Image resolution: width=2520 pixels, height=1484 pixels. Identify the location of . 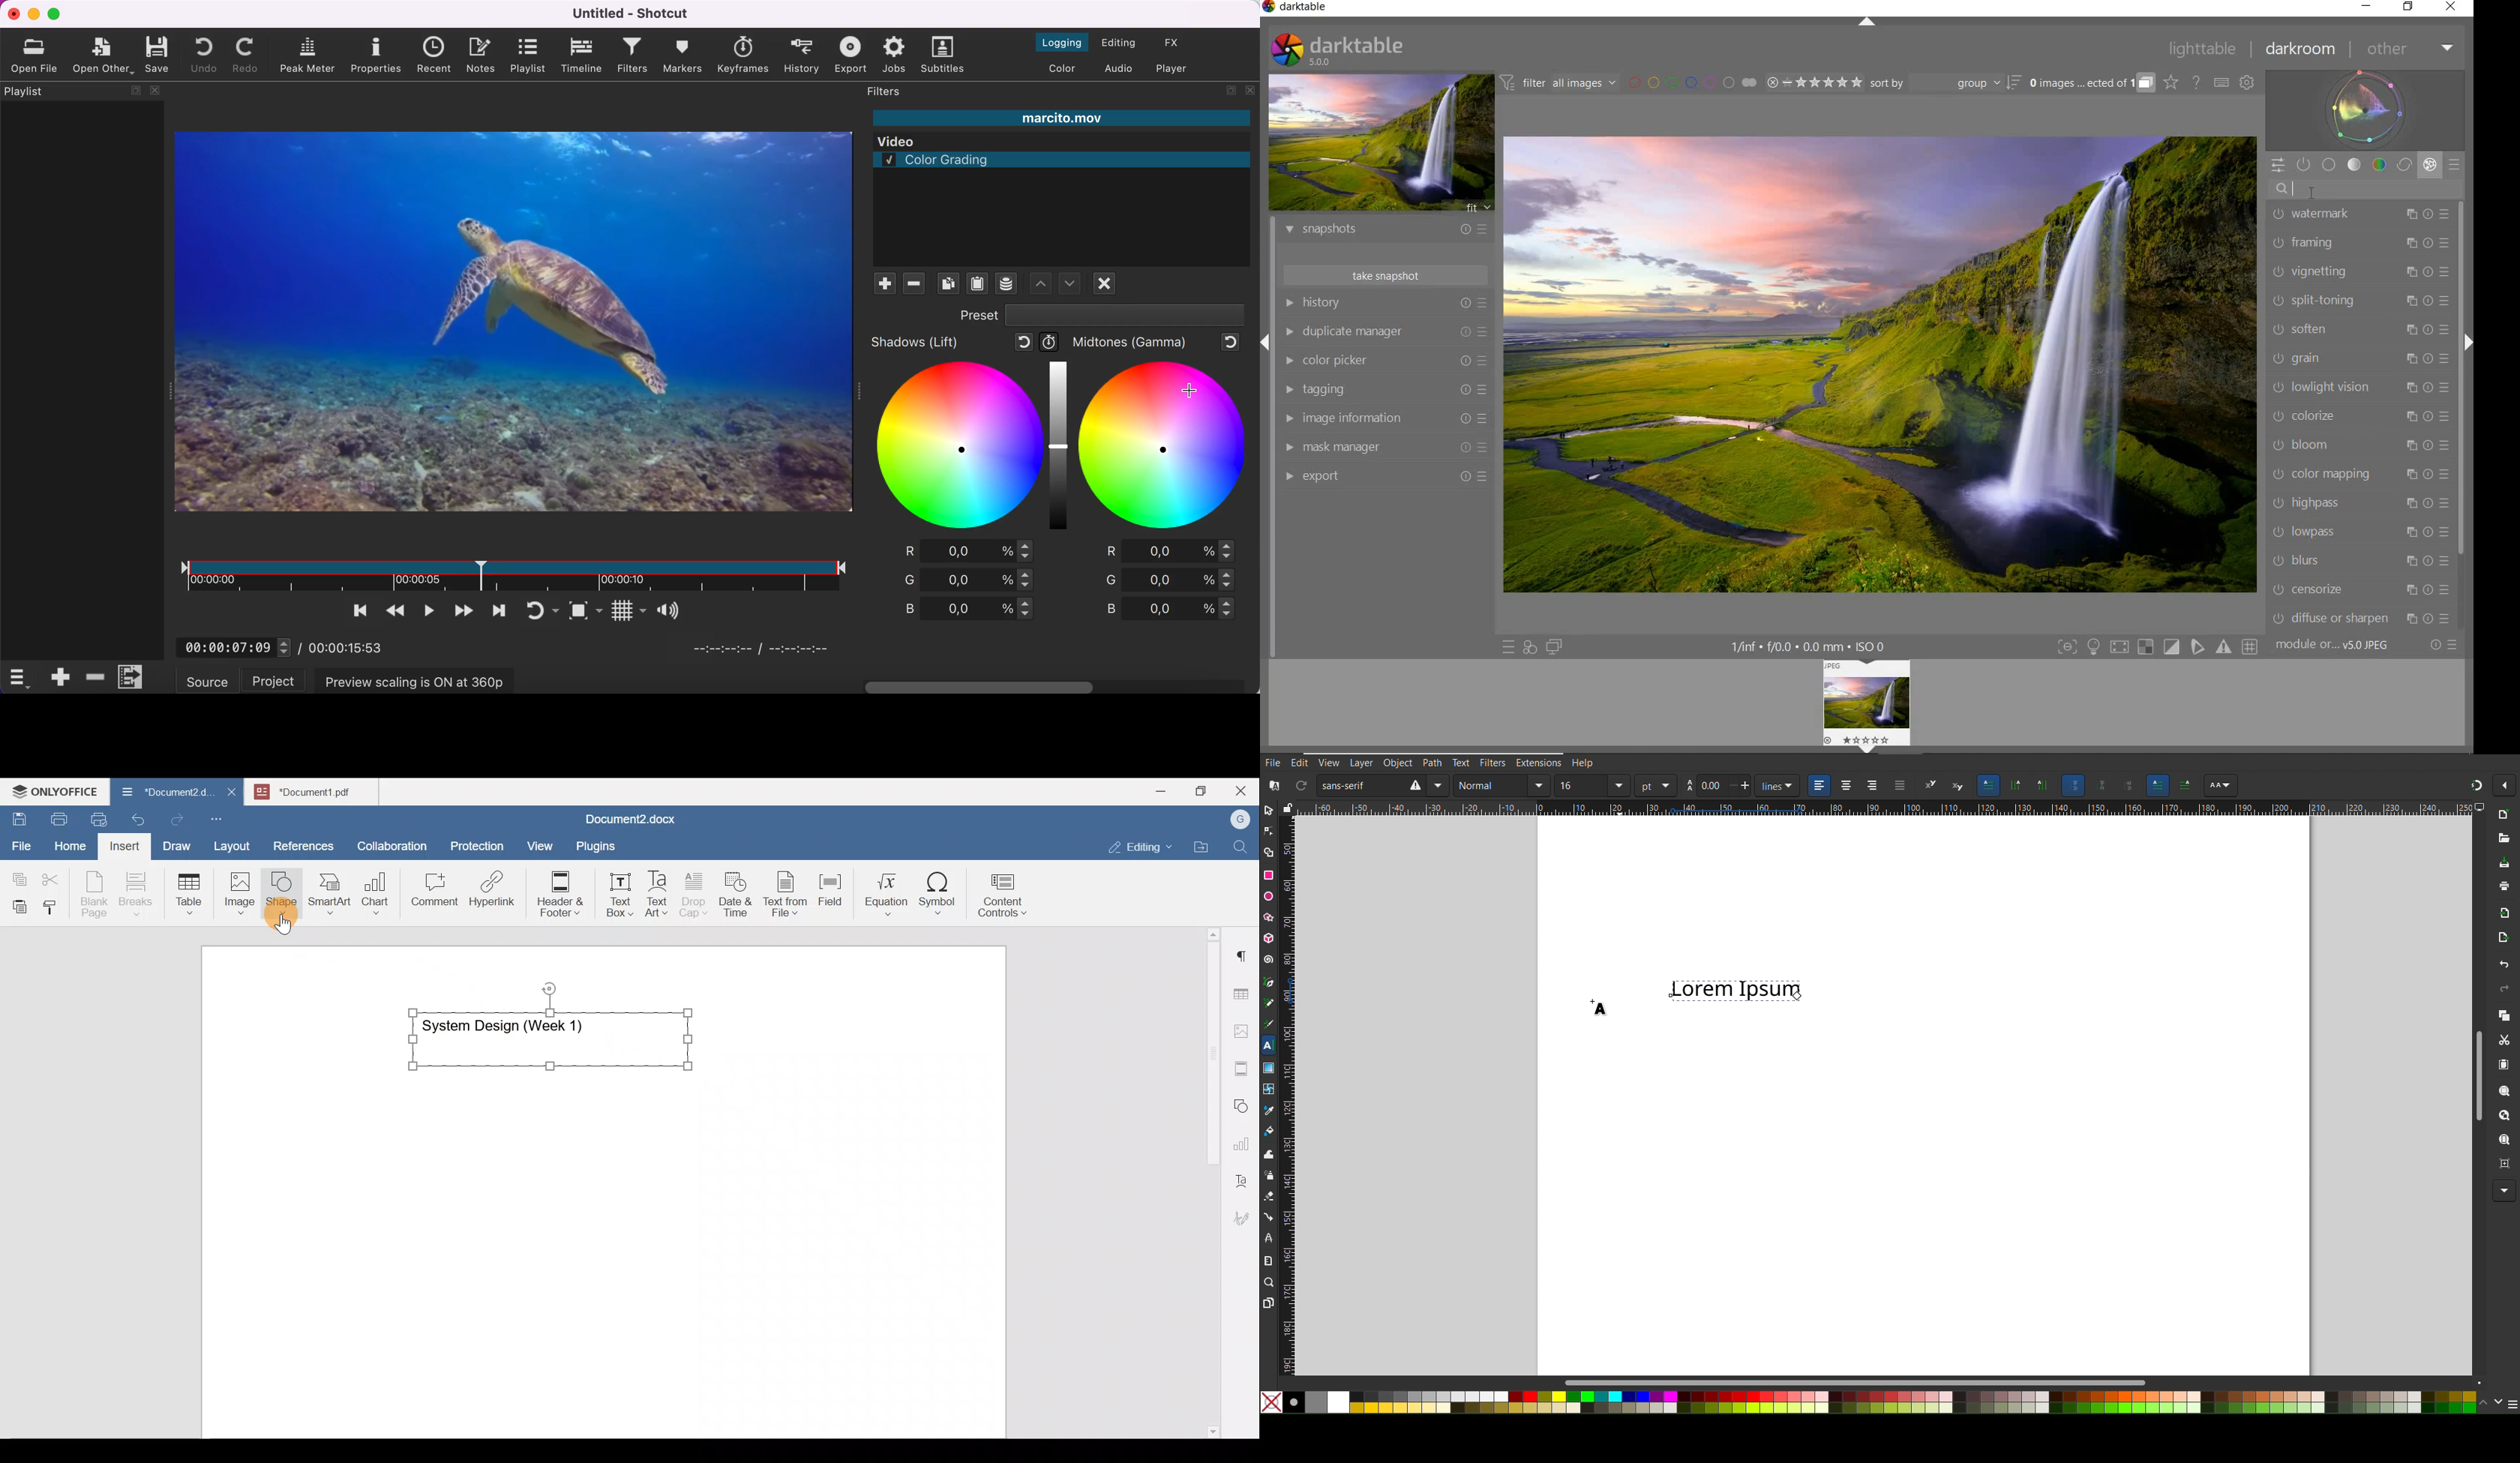
(2221, 786).